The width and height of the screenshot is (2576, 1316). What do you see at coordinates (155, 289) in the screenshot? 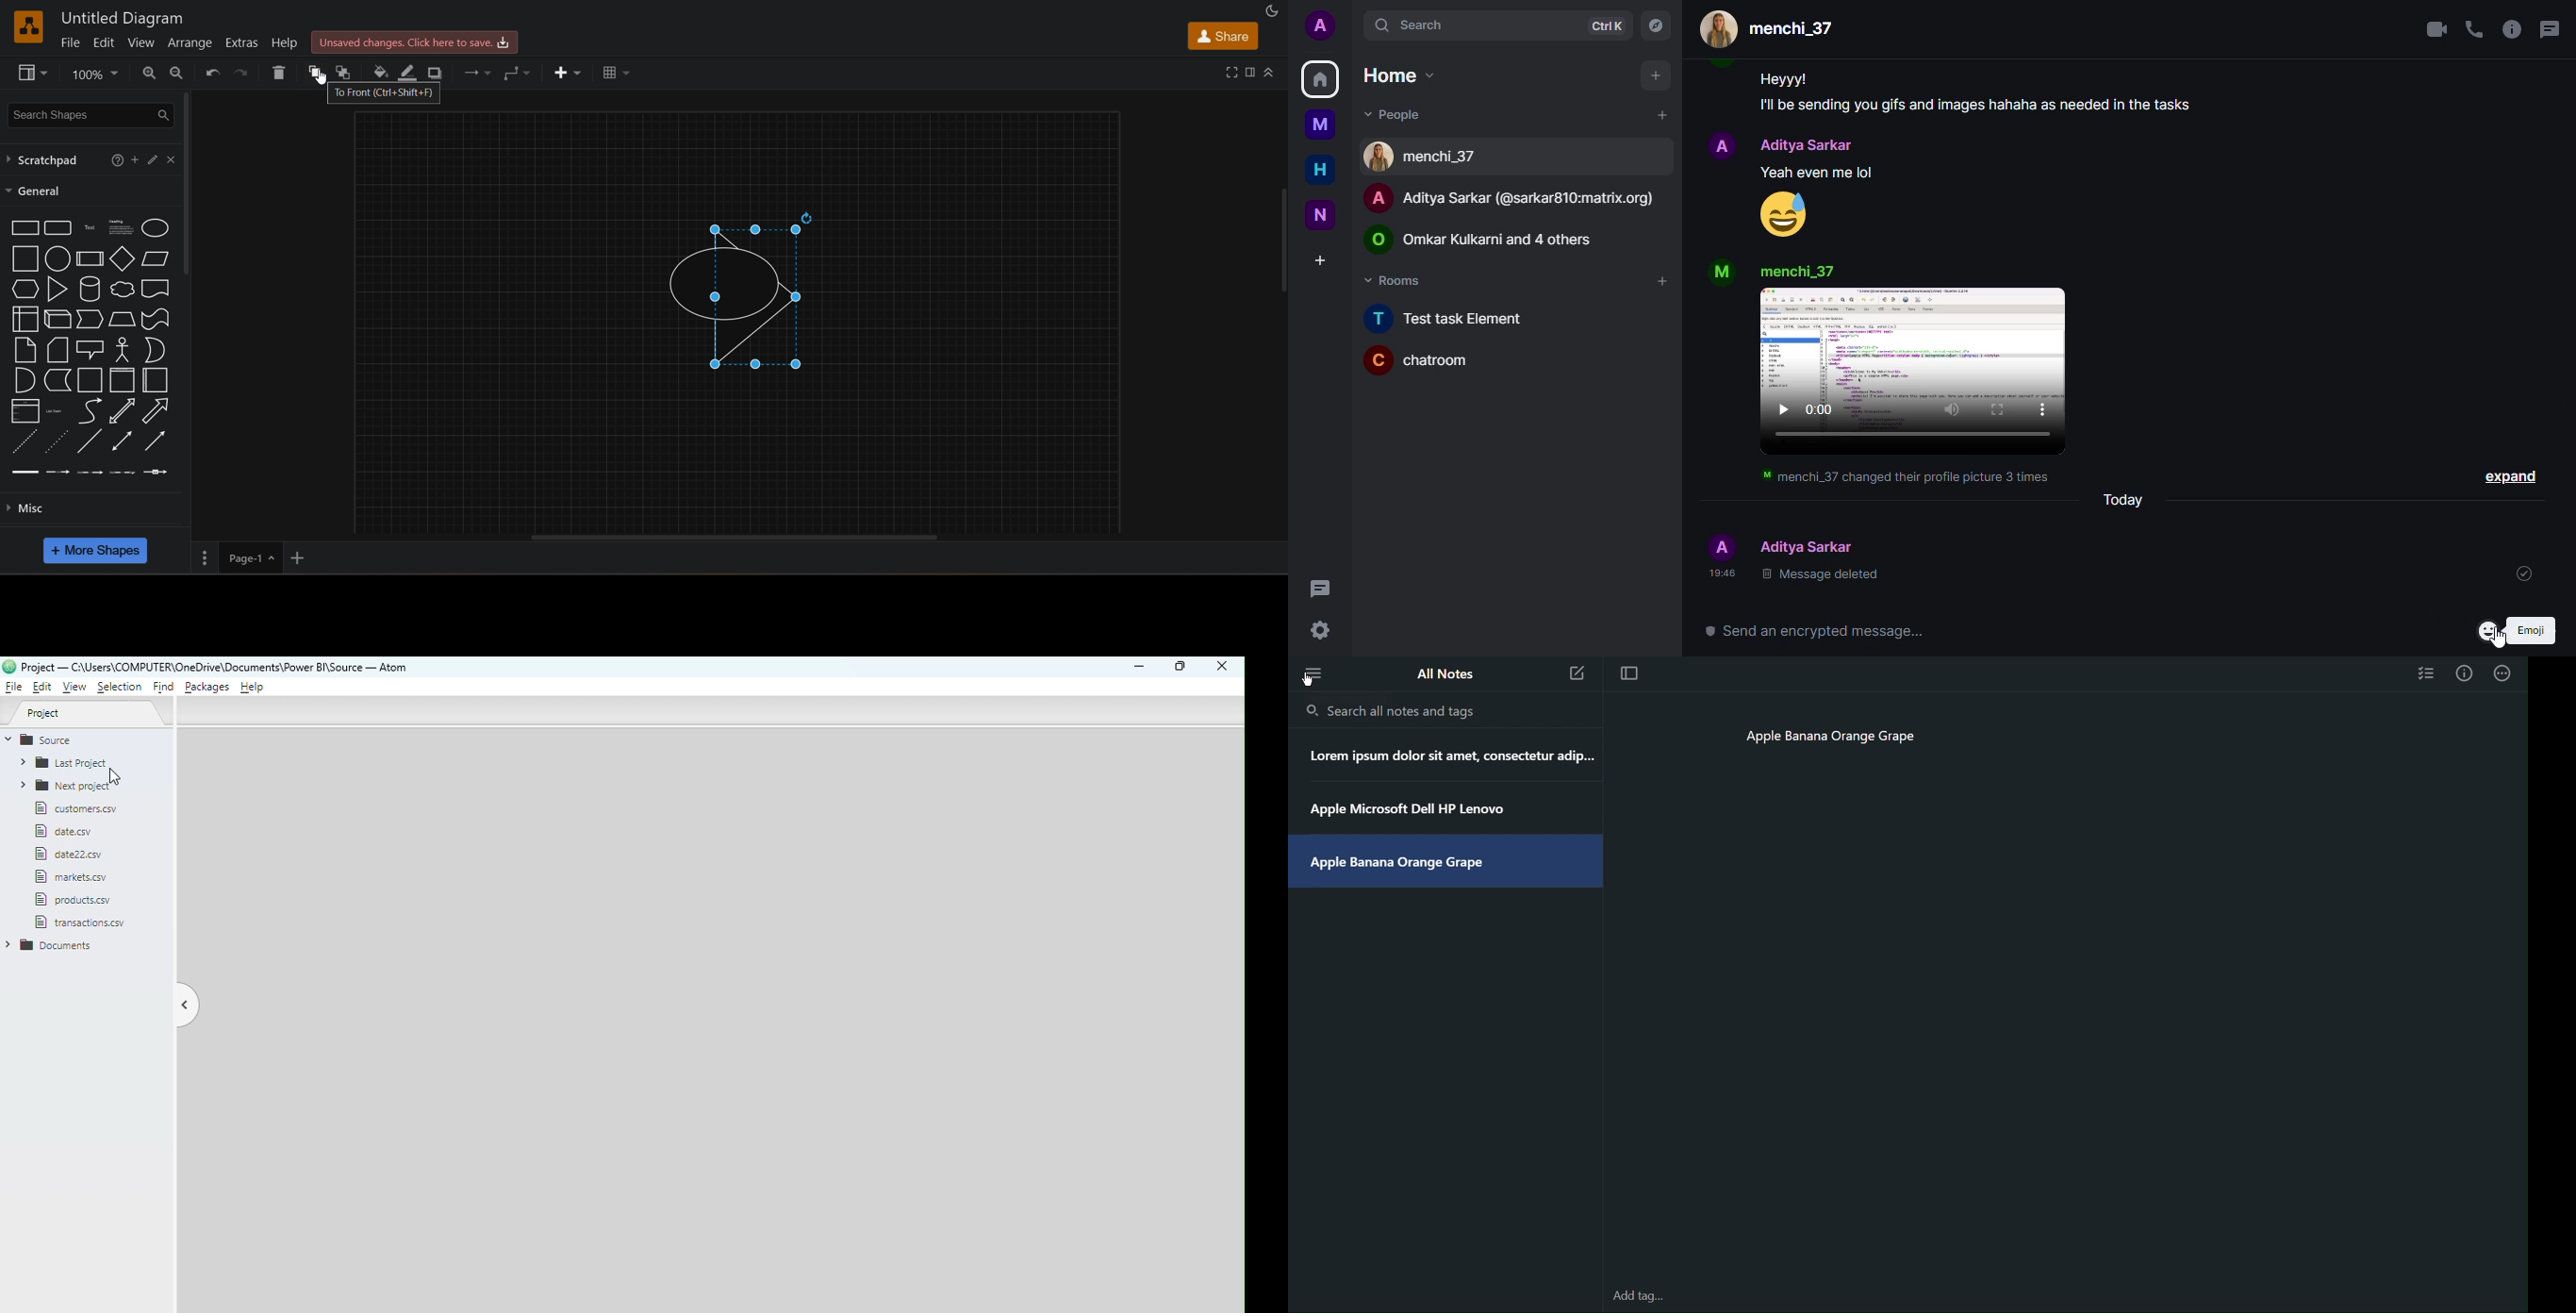
I see `directional arrow` at bounding box center [155, 289].